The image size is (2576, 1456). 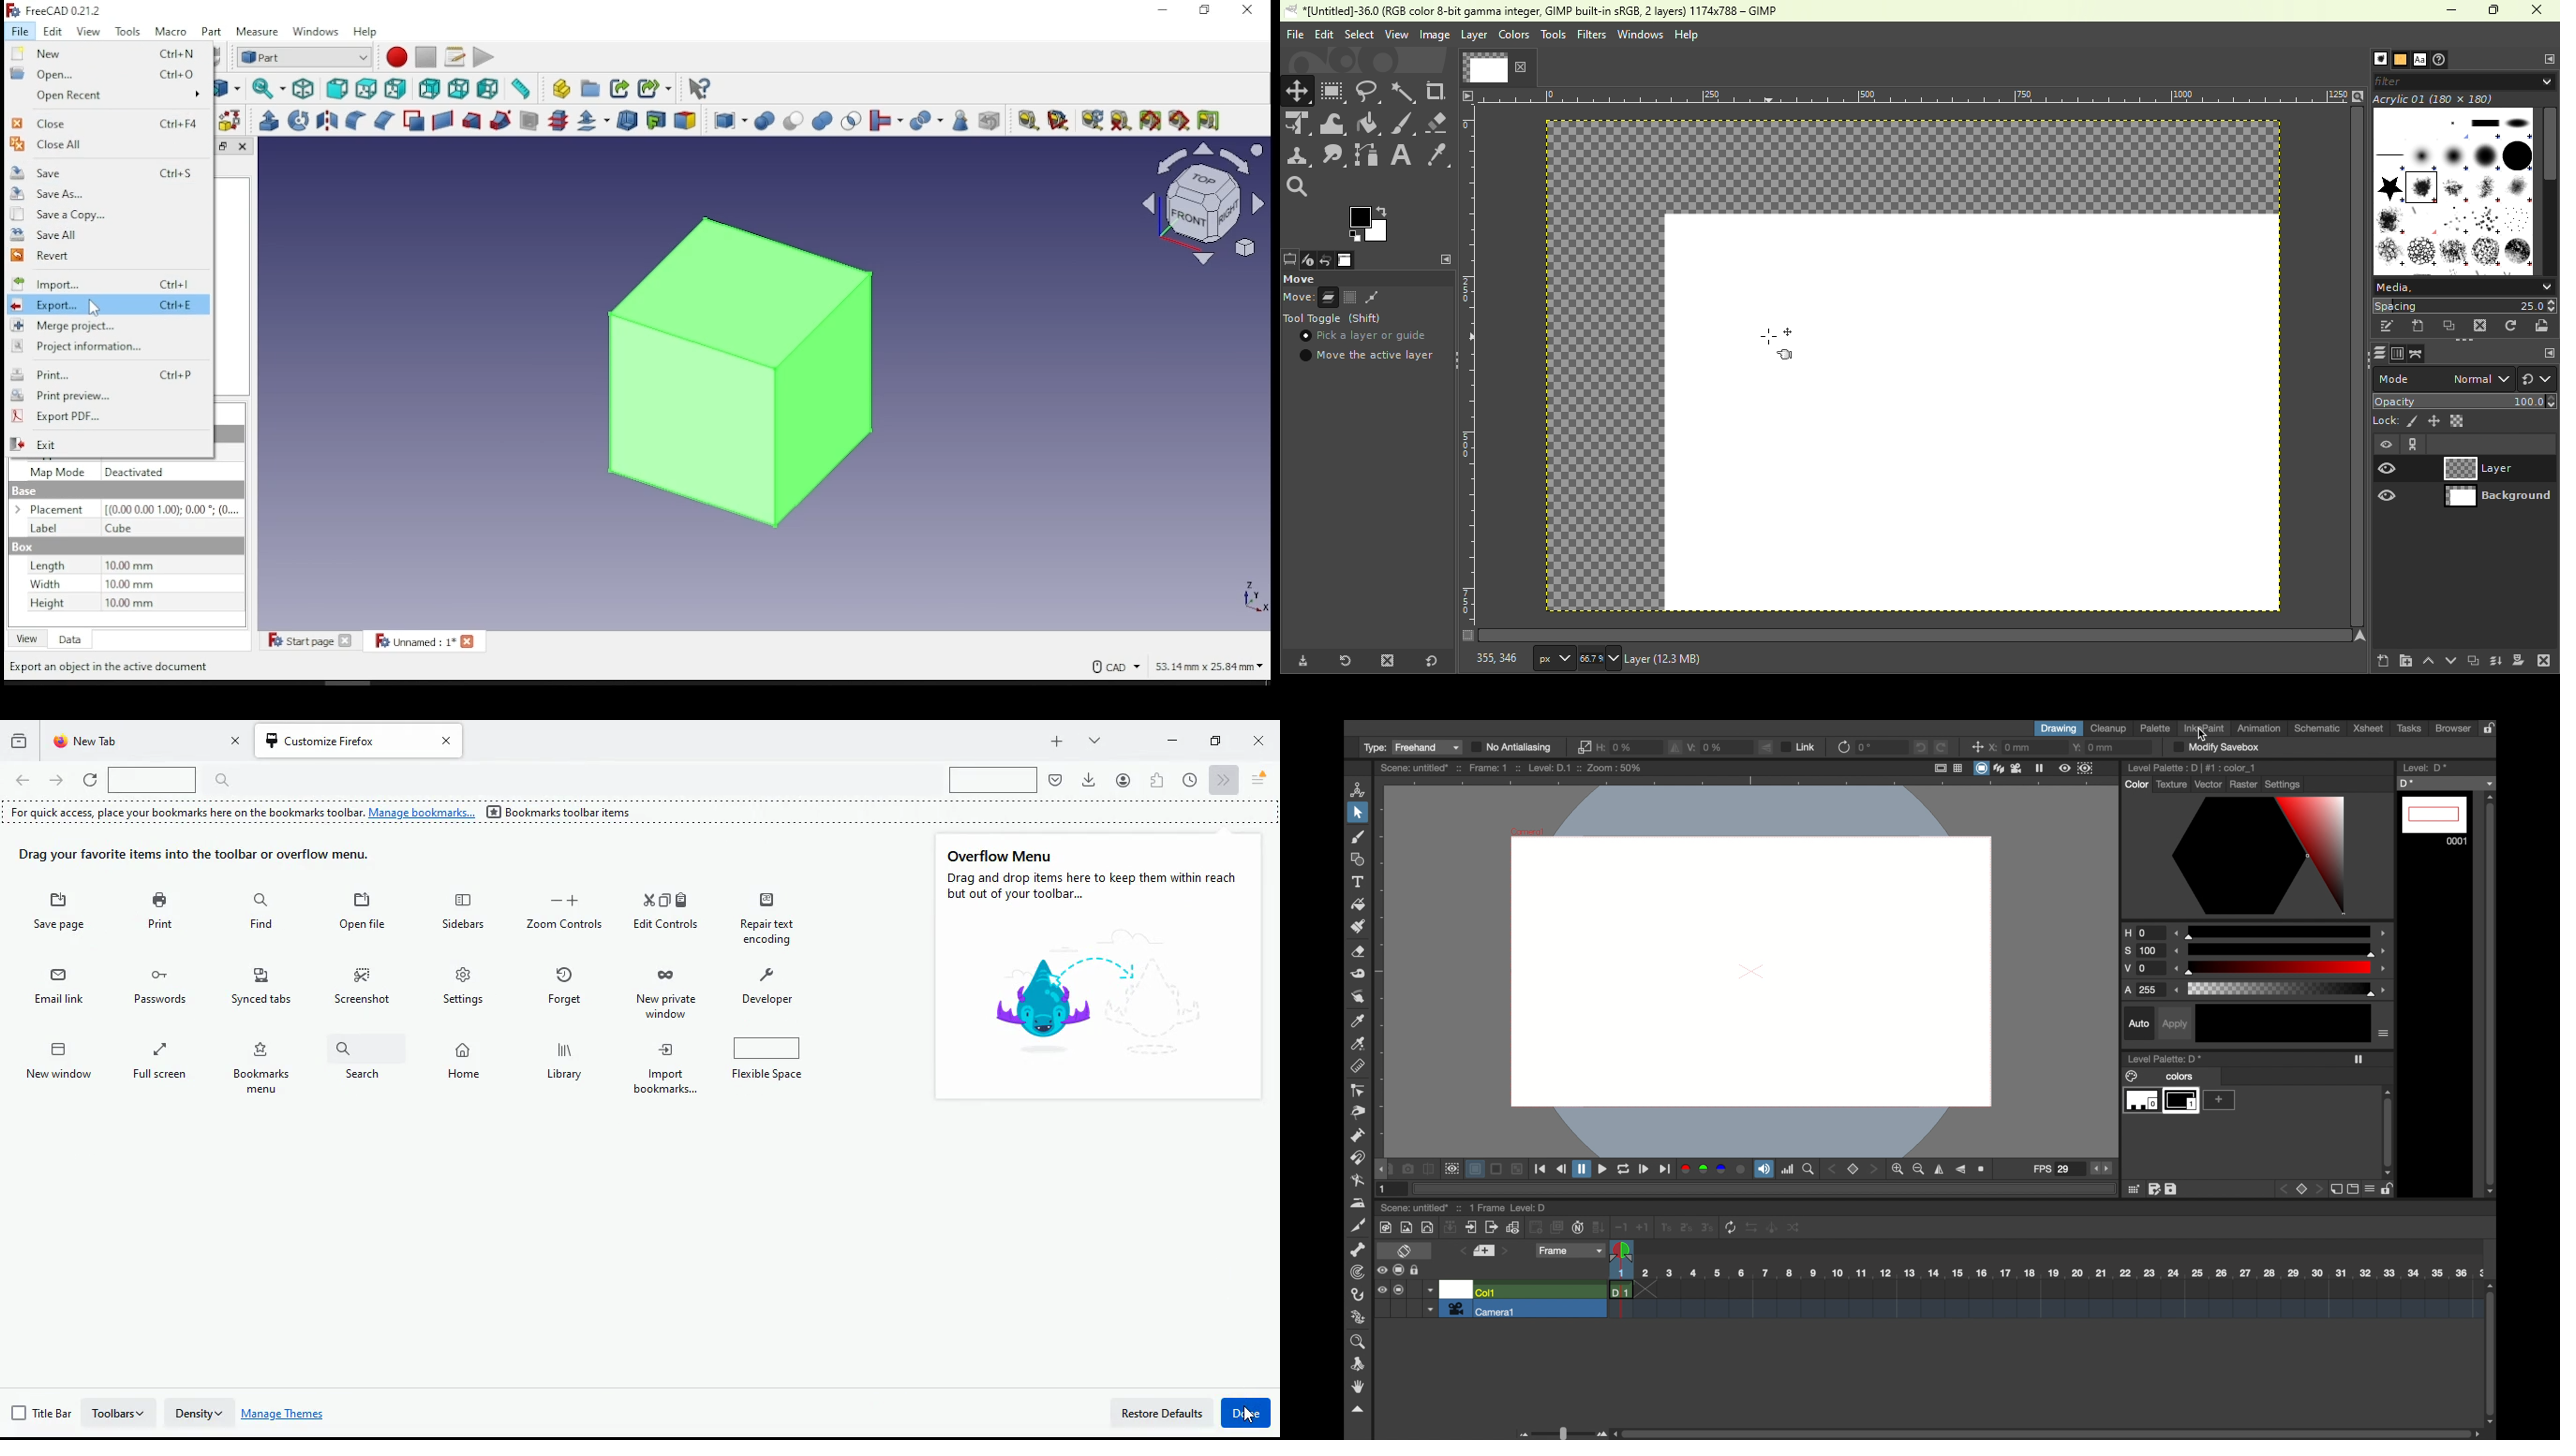 What do you see at coordinates (1357, 1295) in the screenshot?
I see `hook tool` at bounding box center [1357, 1295].